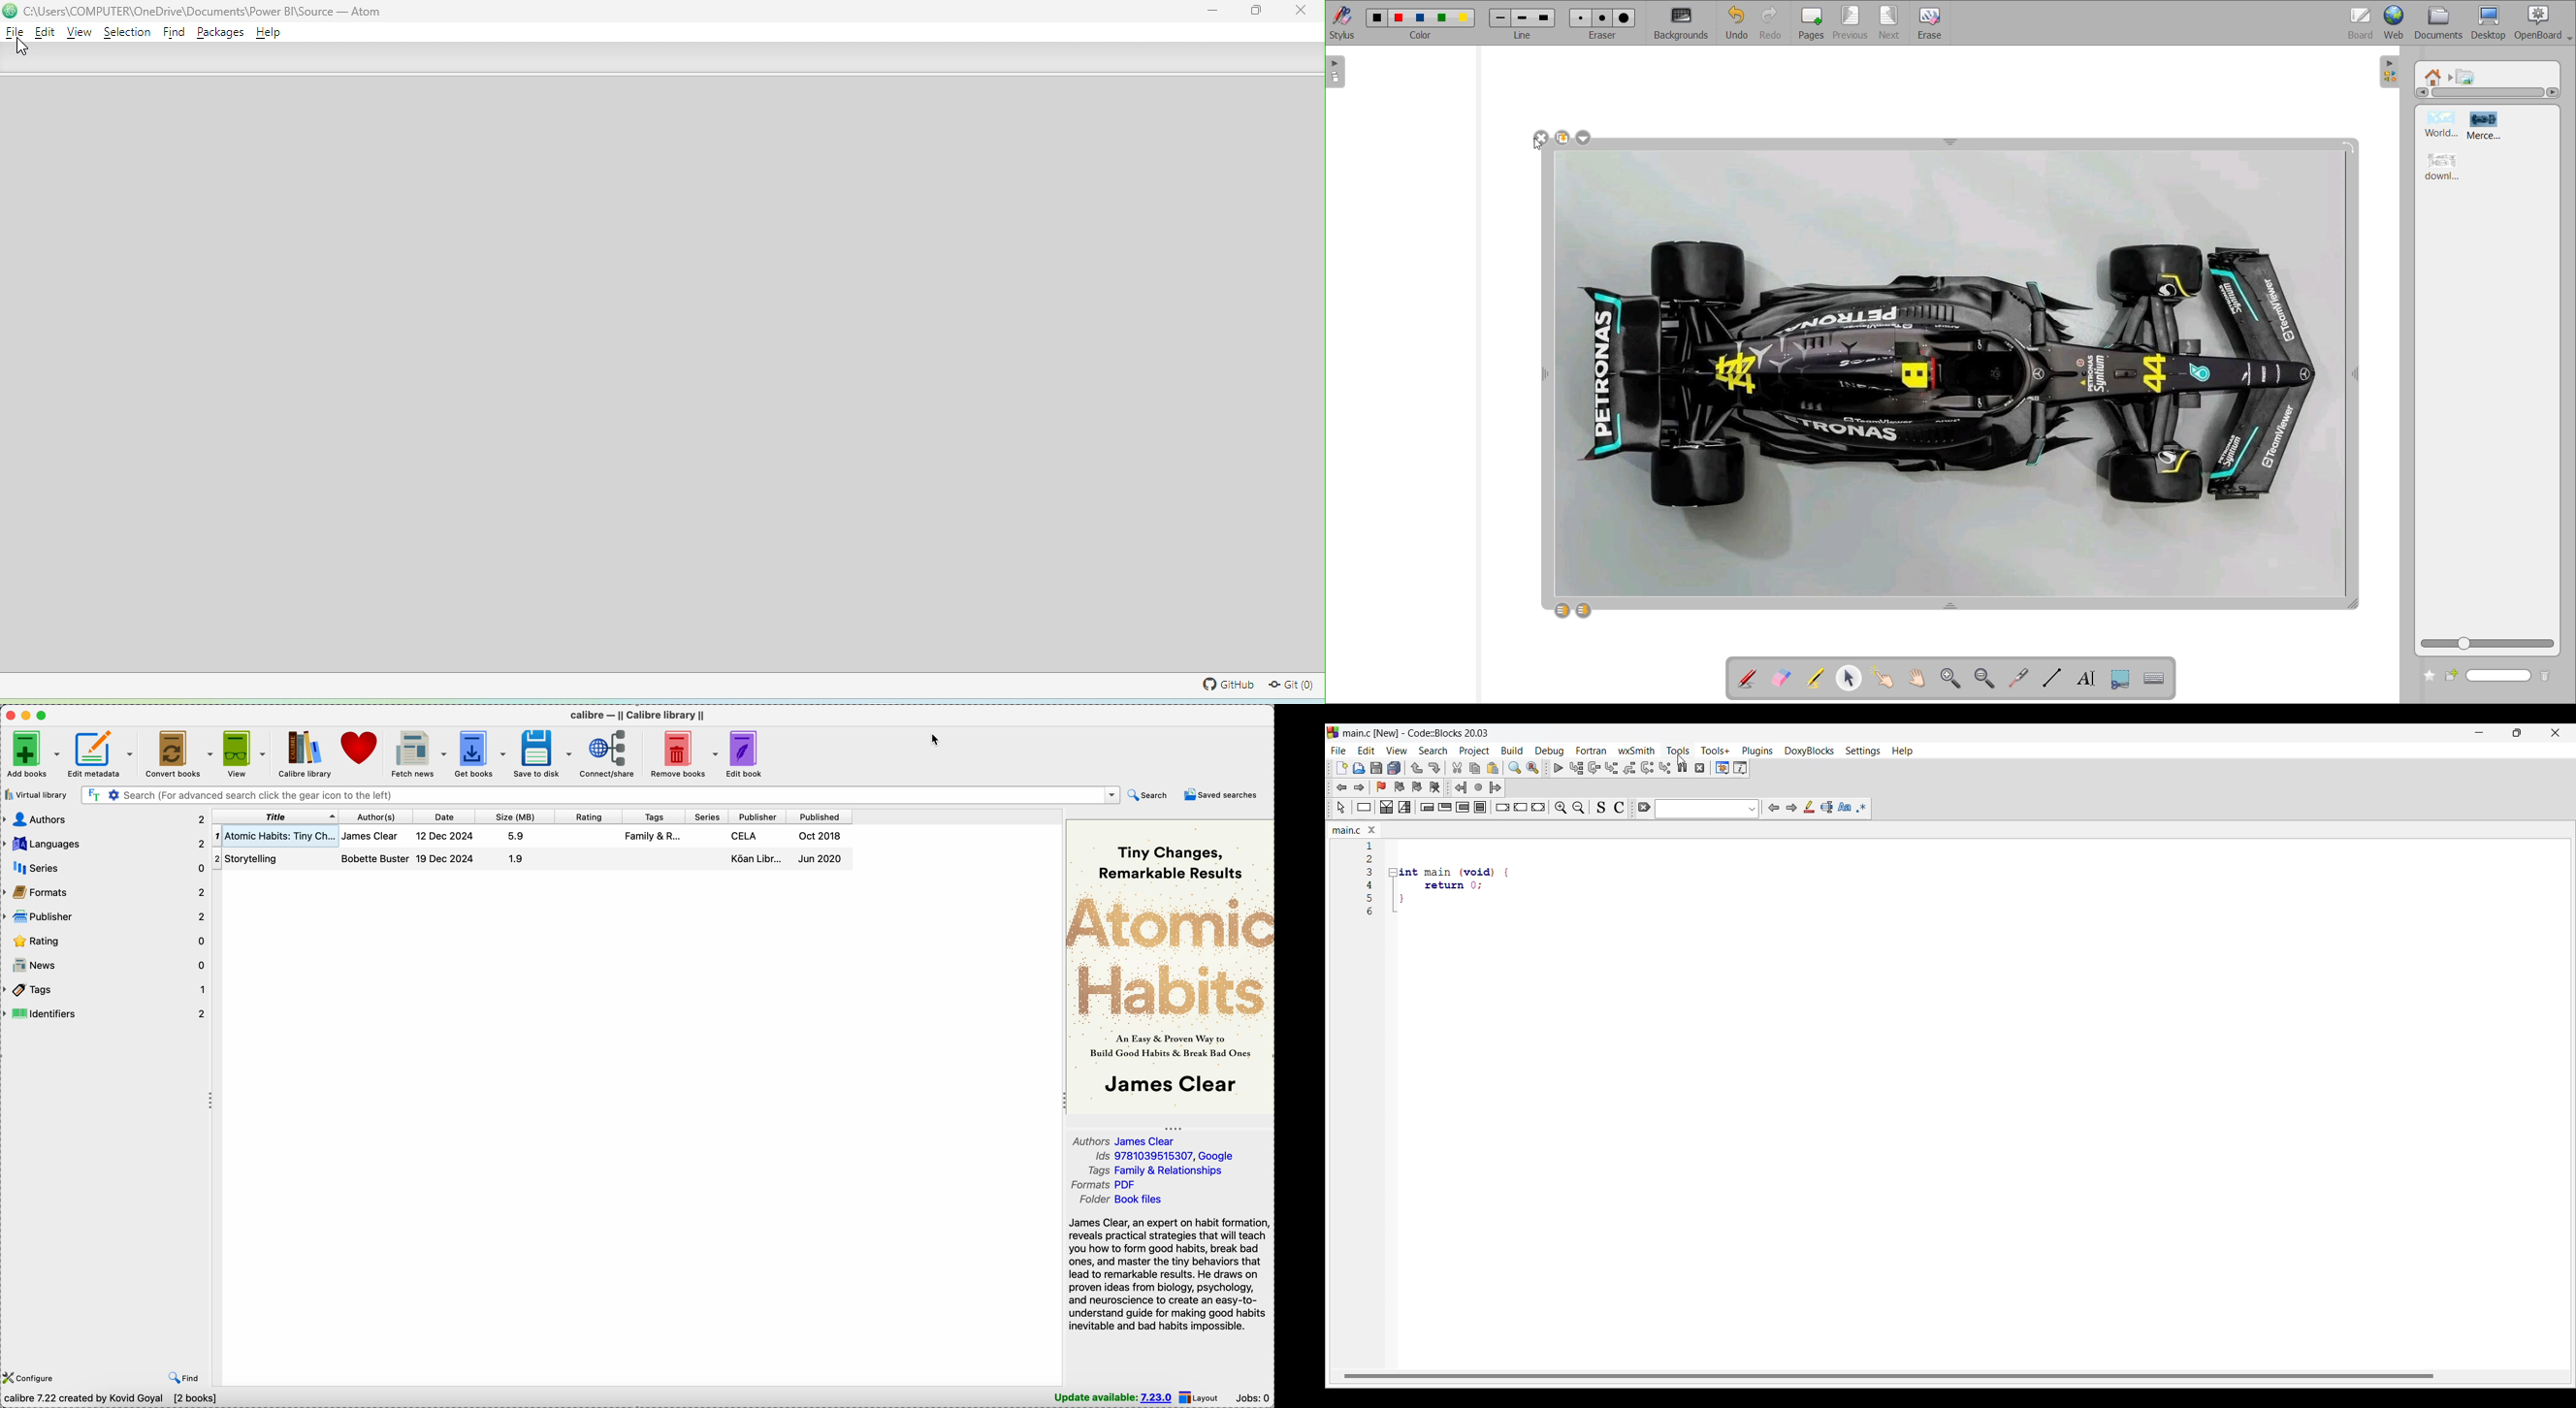 The height and width of the screenshot is (1428, 2576). Describe the element at coordinates (1493, 768) in the screenshot. I see `Paste` at that location.